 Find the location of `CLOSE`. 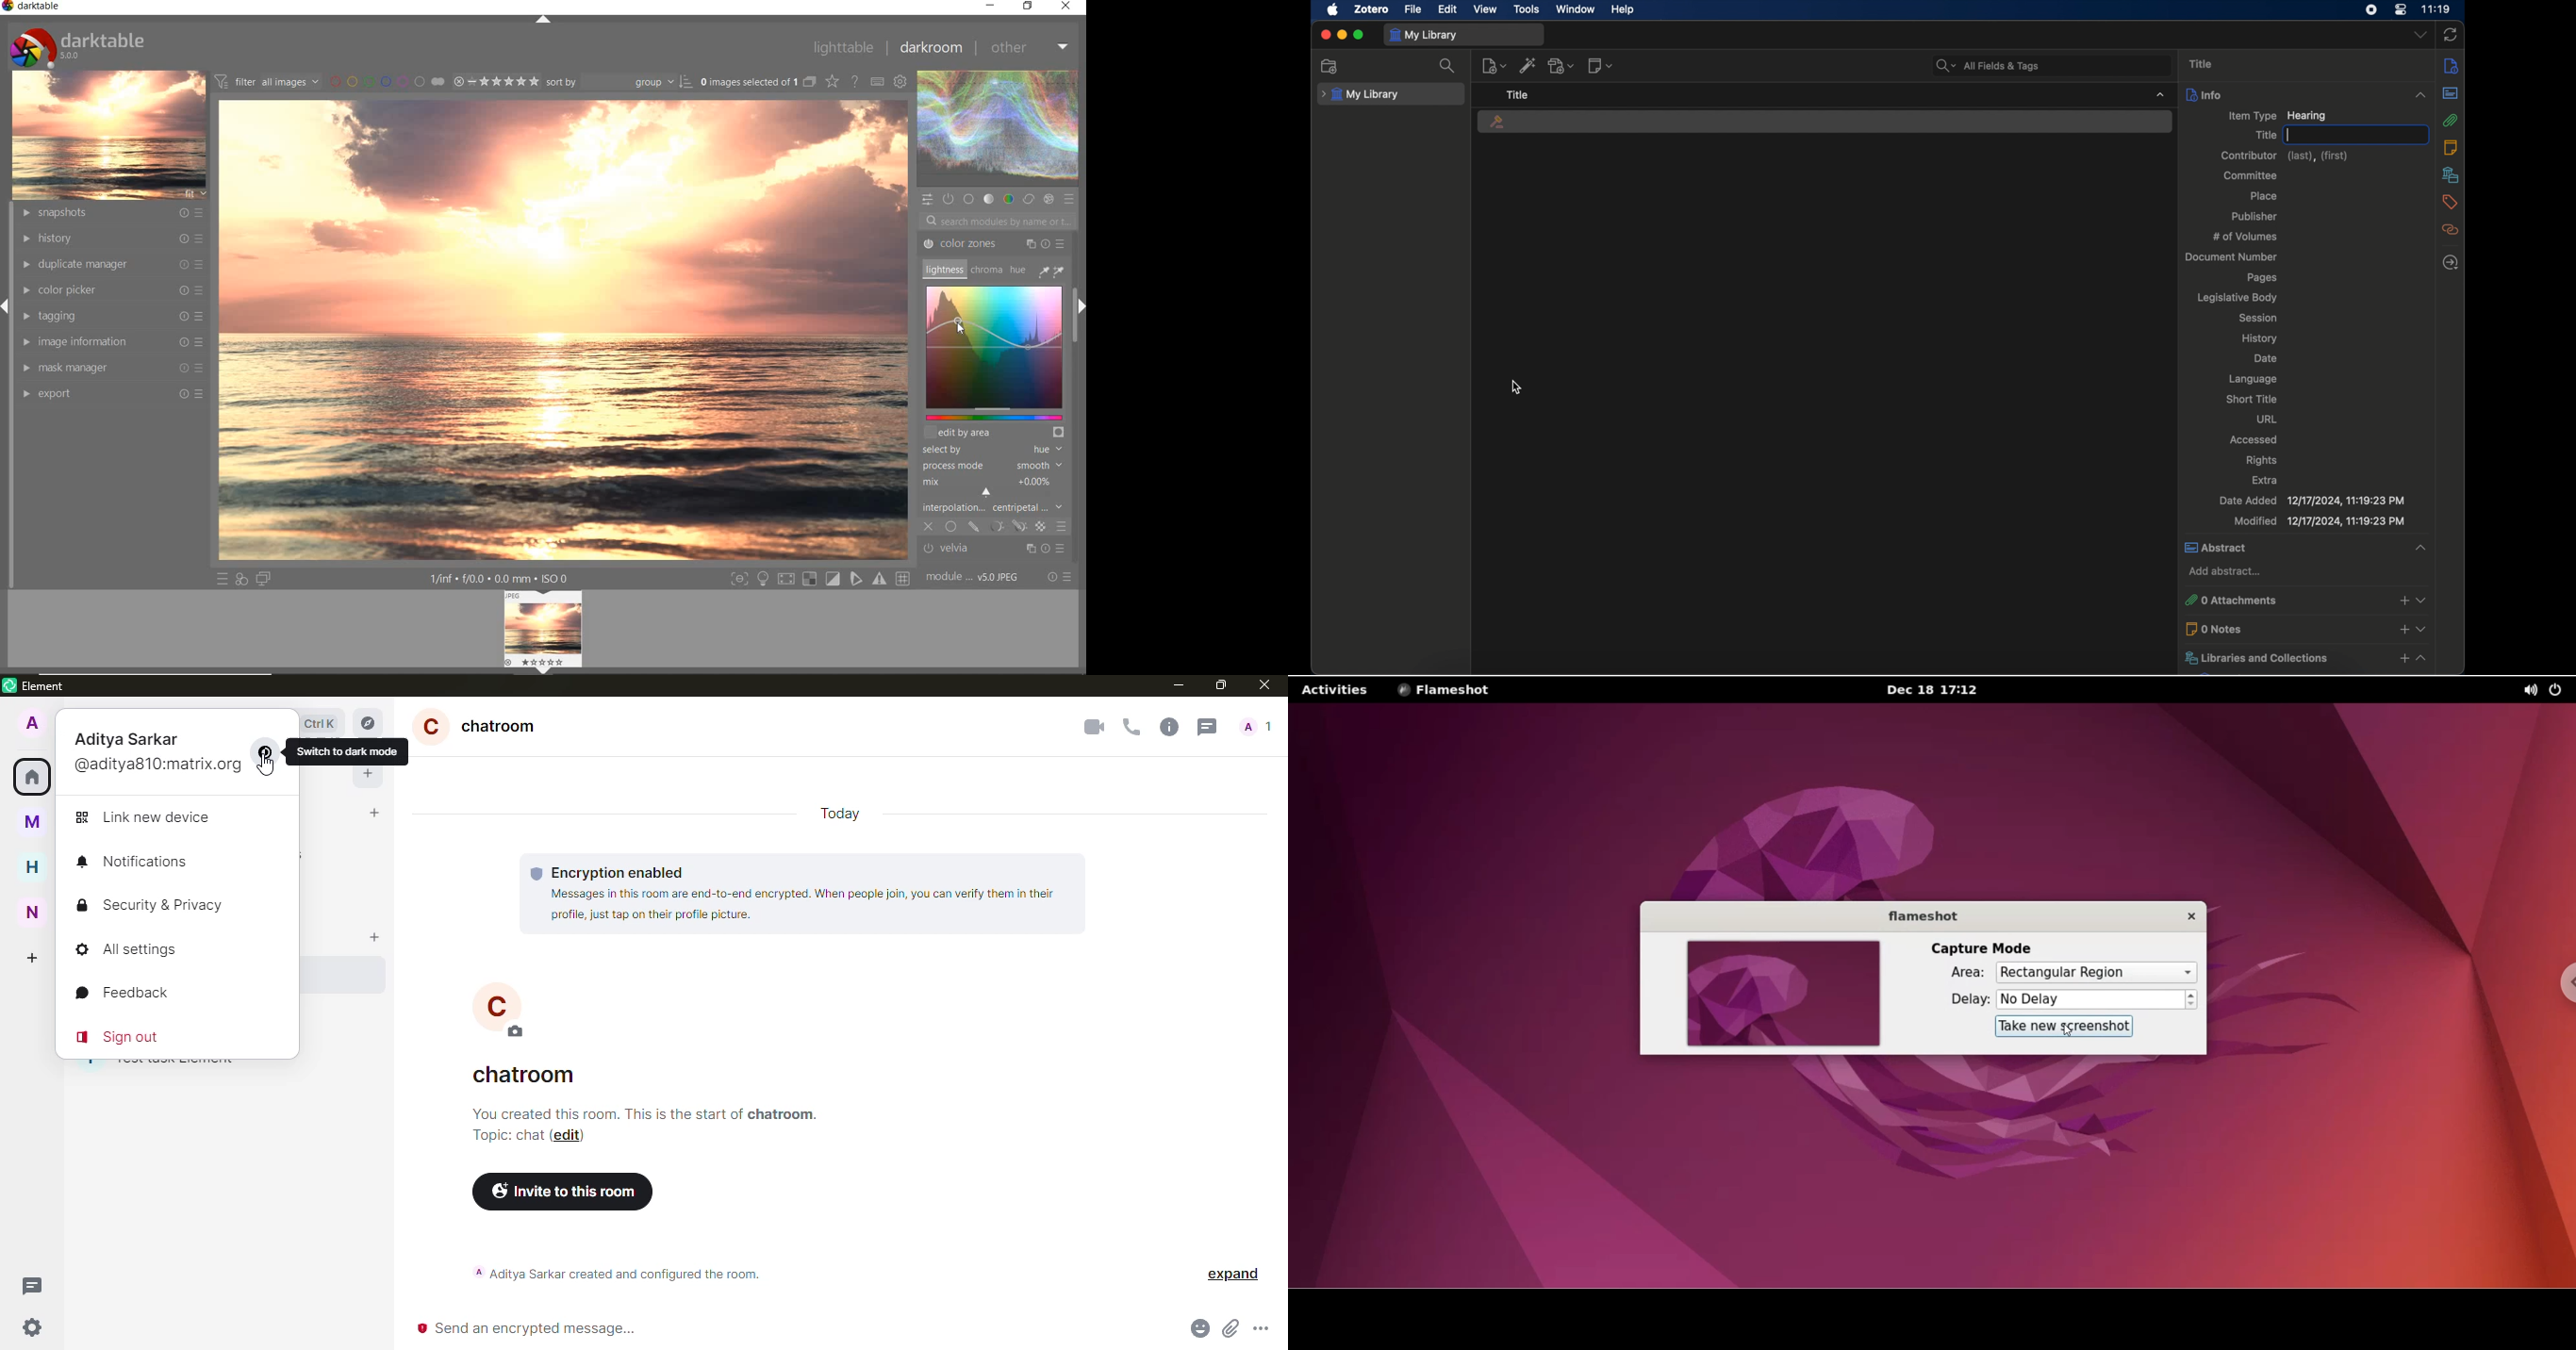

CLOSE is located at coordinates (929, 528).